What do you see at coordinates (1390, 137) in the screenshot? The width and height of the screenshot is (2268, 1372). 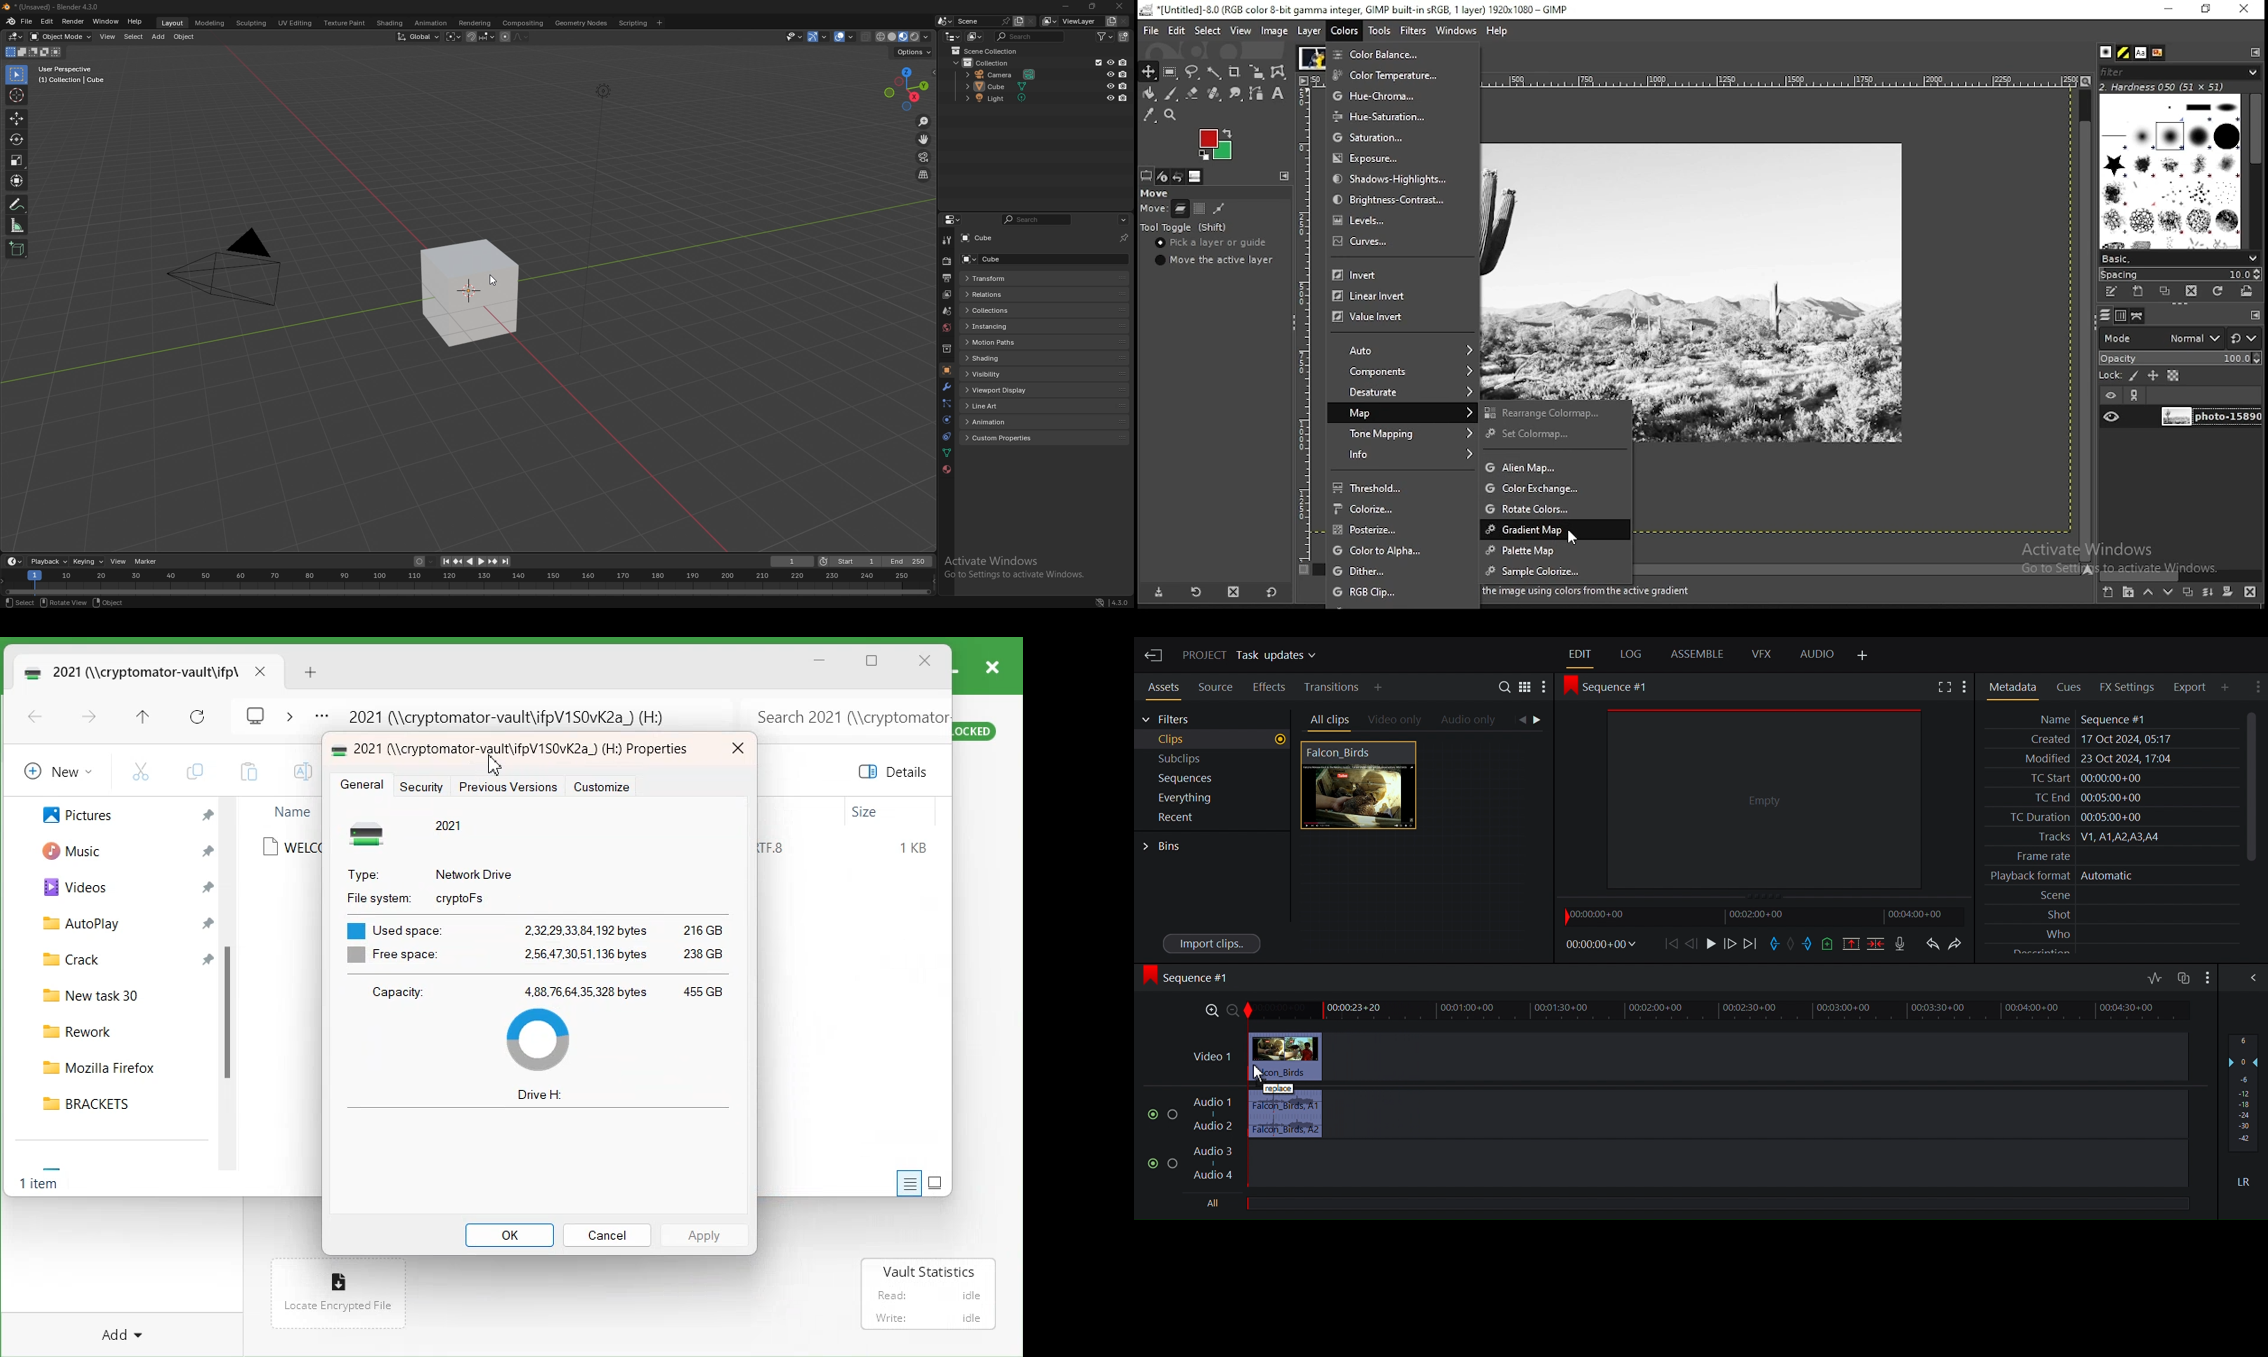 I see `saturation` at bounding box center [1390, 137].